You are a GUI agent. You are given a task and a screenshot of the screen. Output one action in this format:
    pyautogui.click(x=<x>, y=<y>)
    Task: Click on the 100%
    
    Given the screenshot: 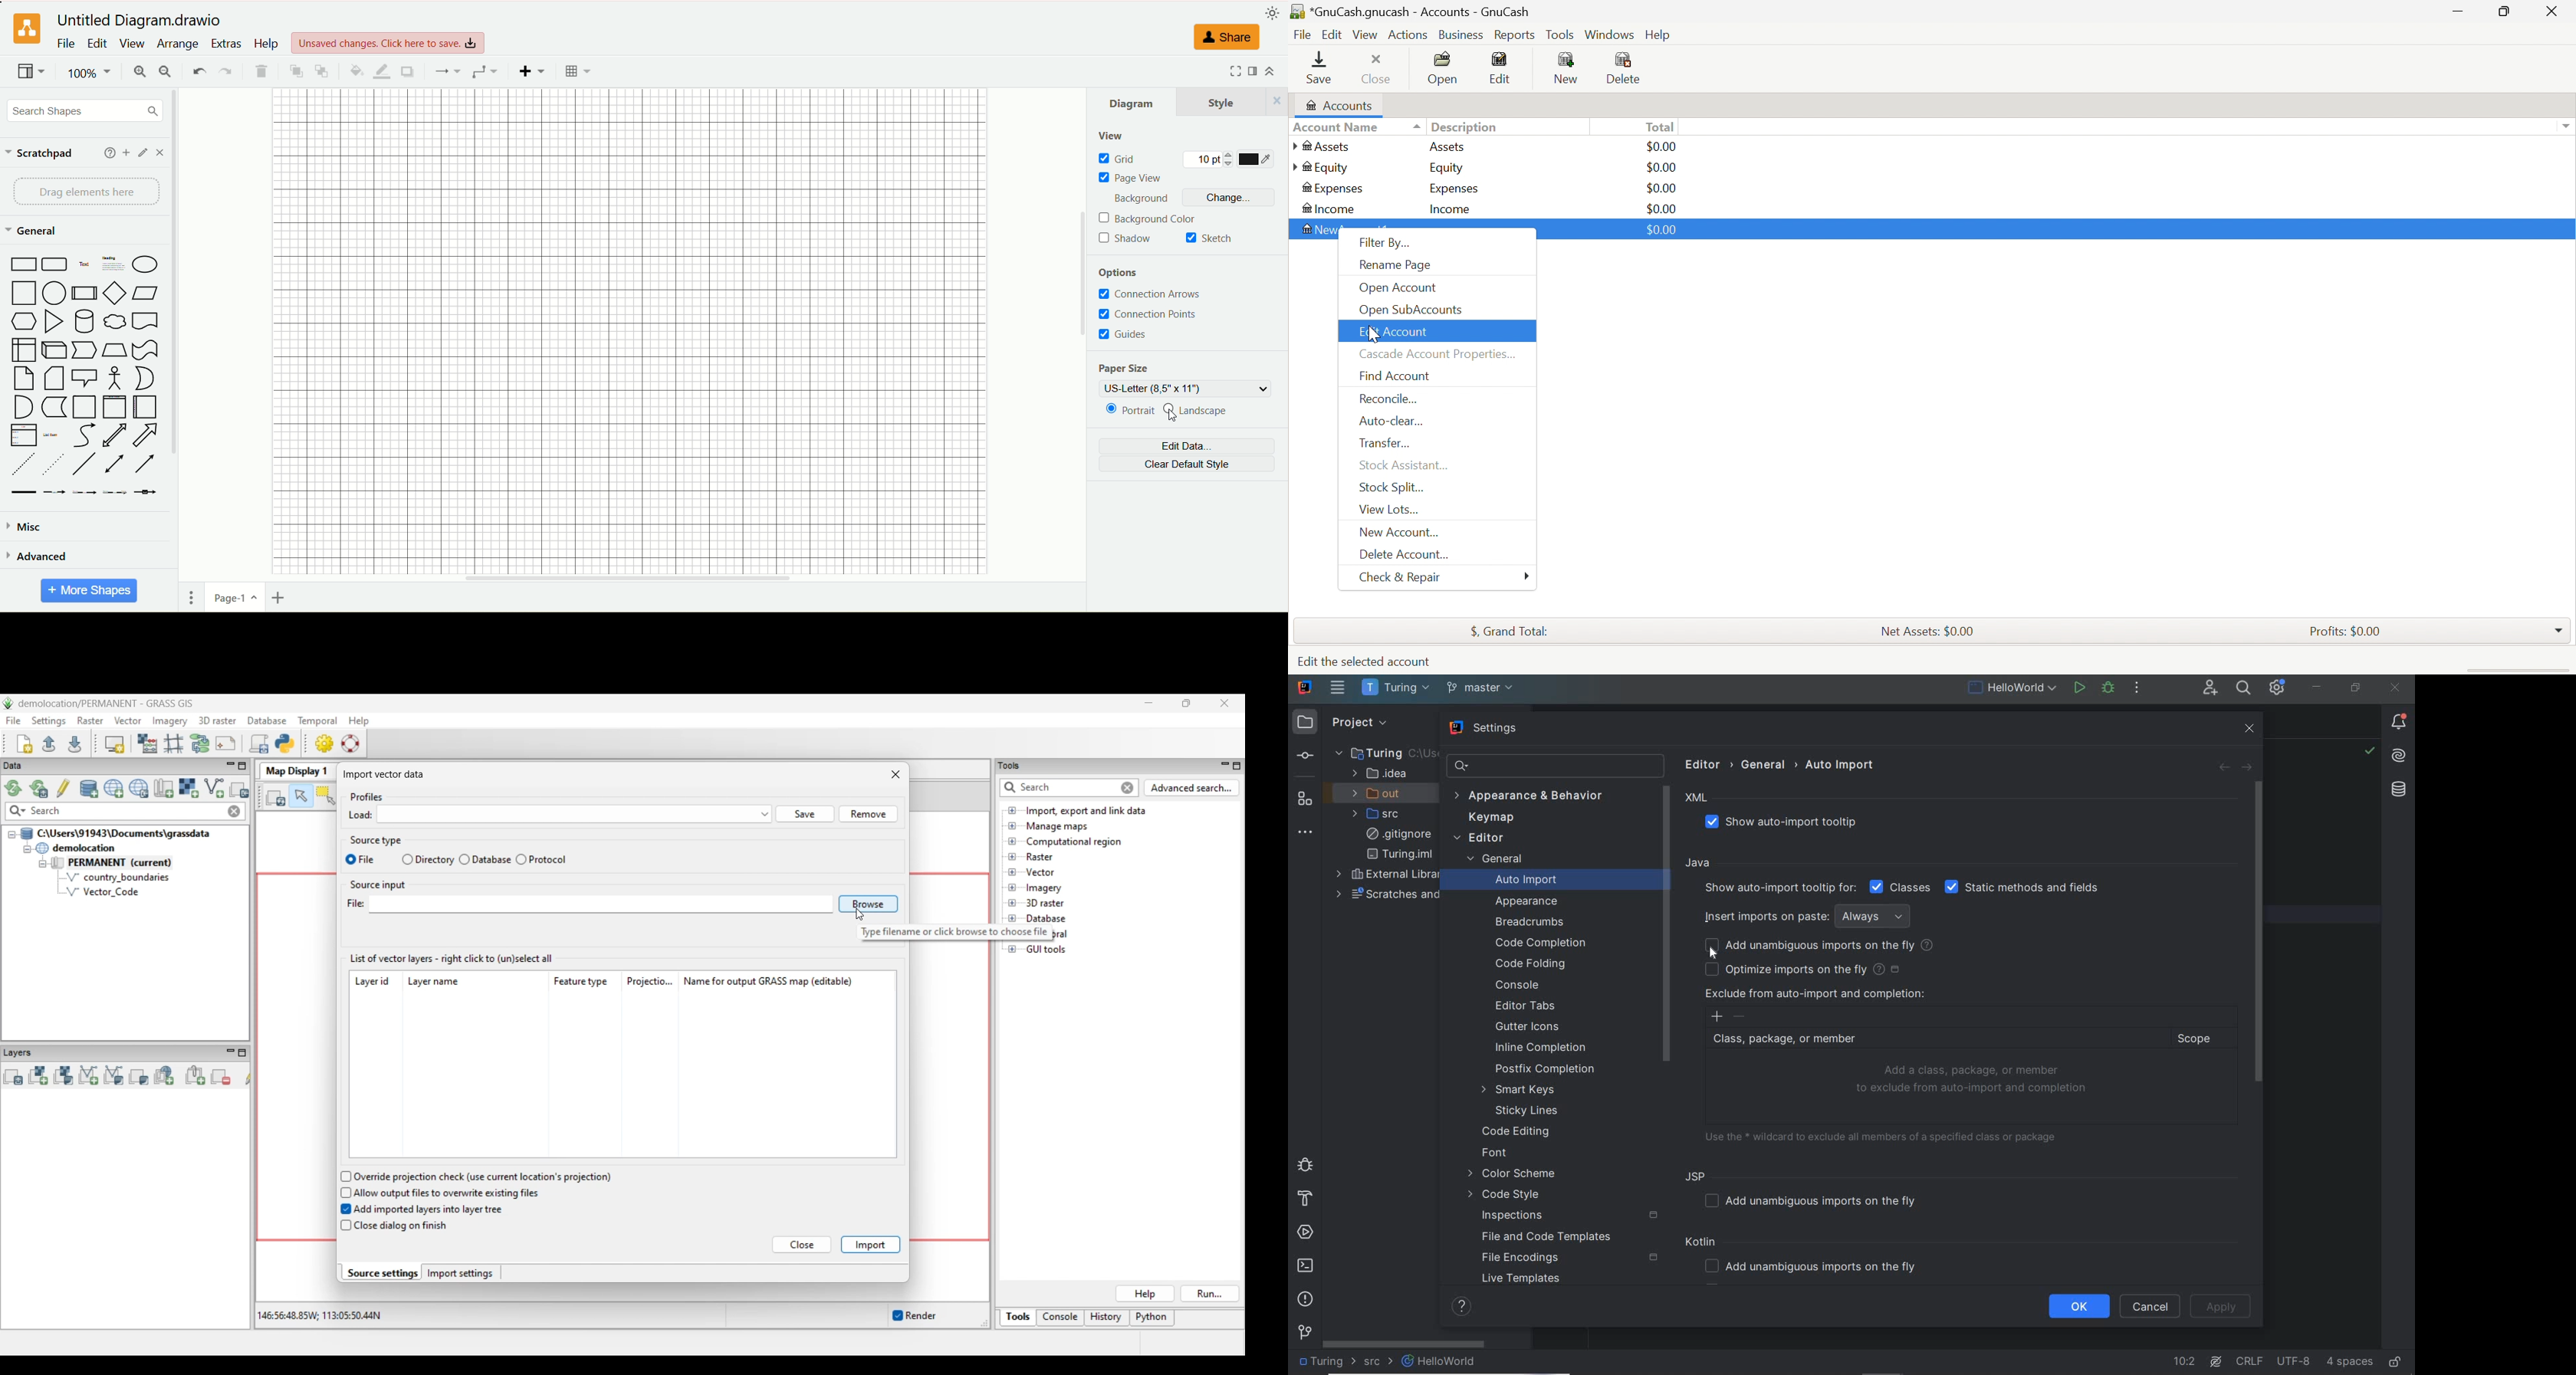 What is the action you would take?
    pyautogui.click(x=90, y=72)
    